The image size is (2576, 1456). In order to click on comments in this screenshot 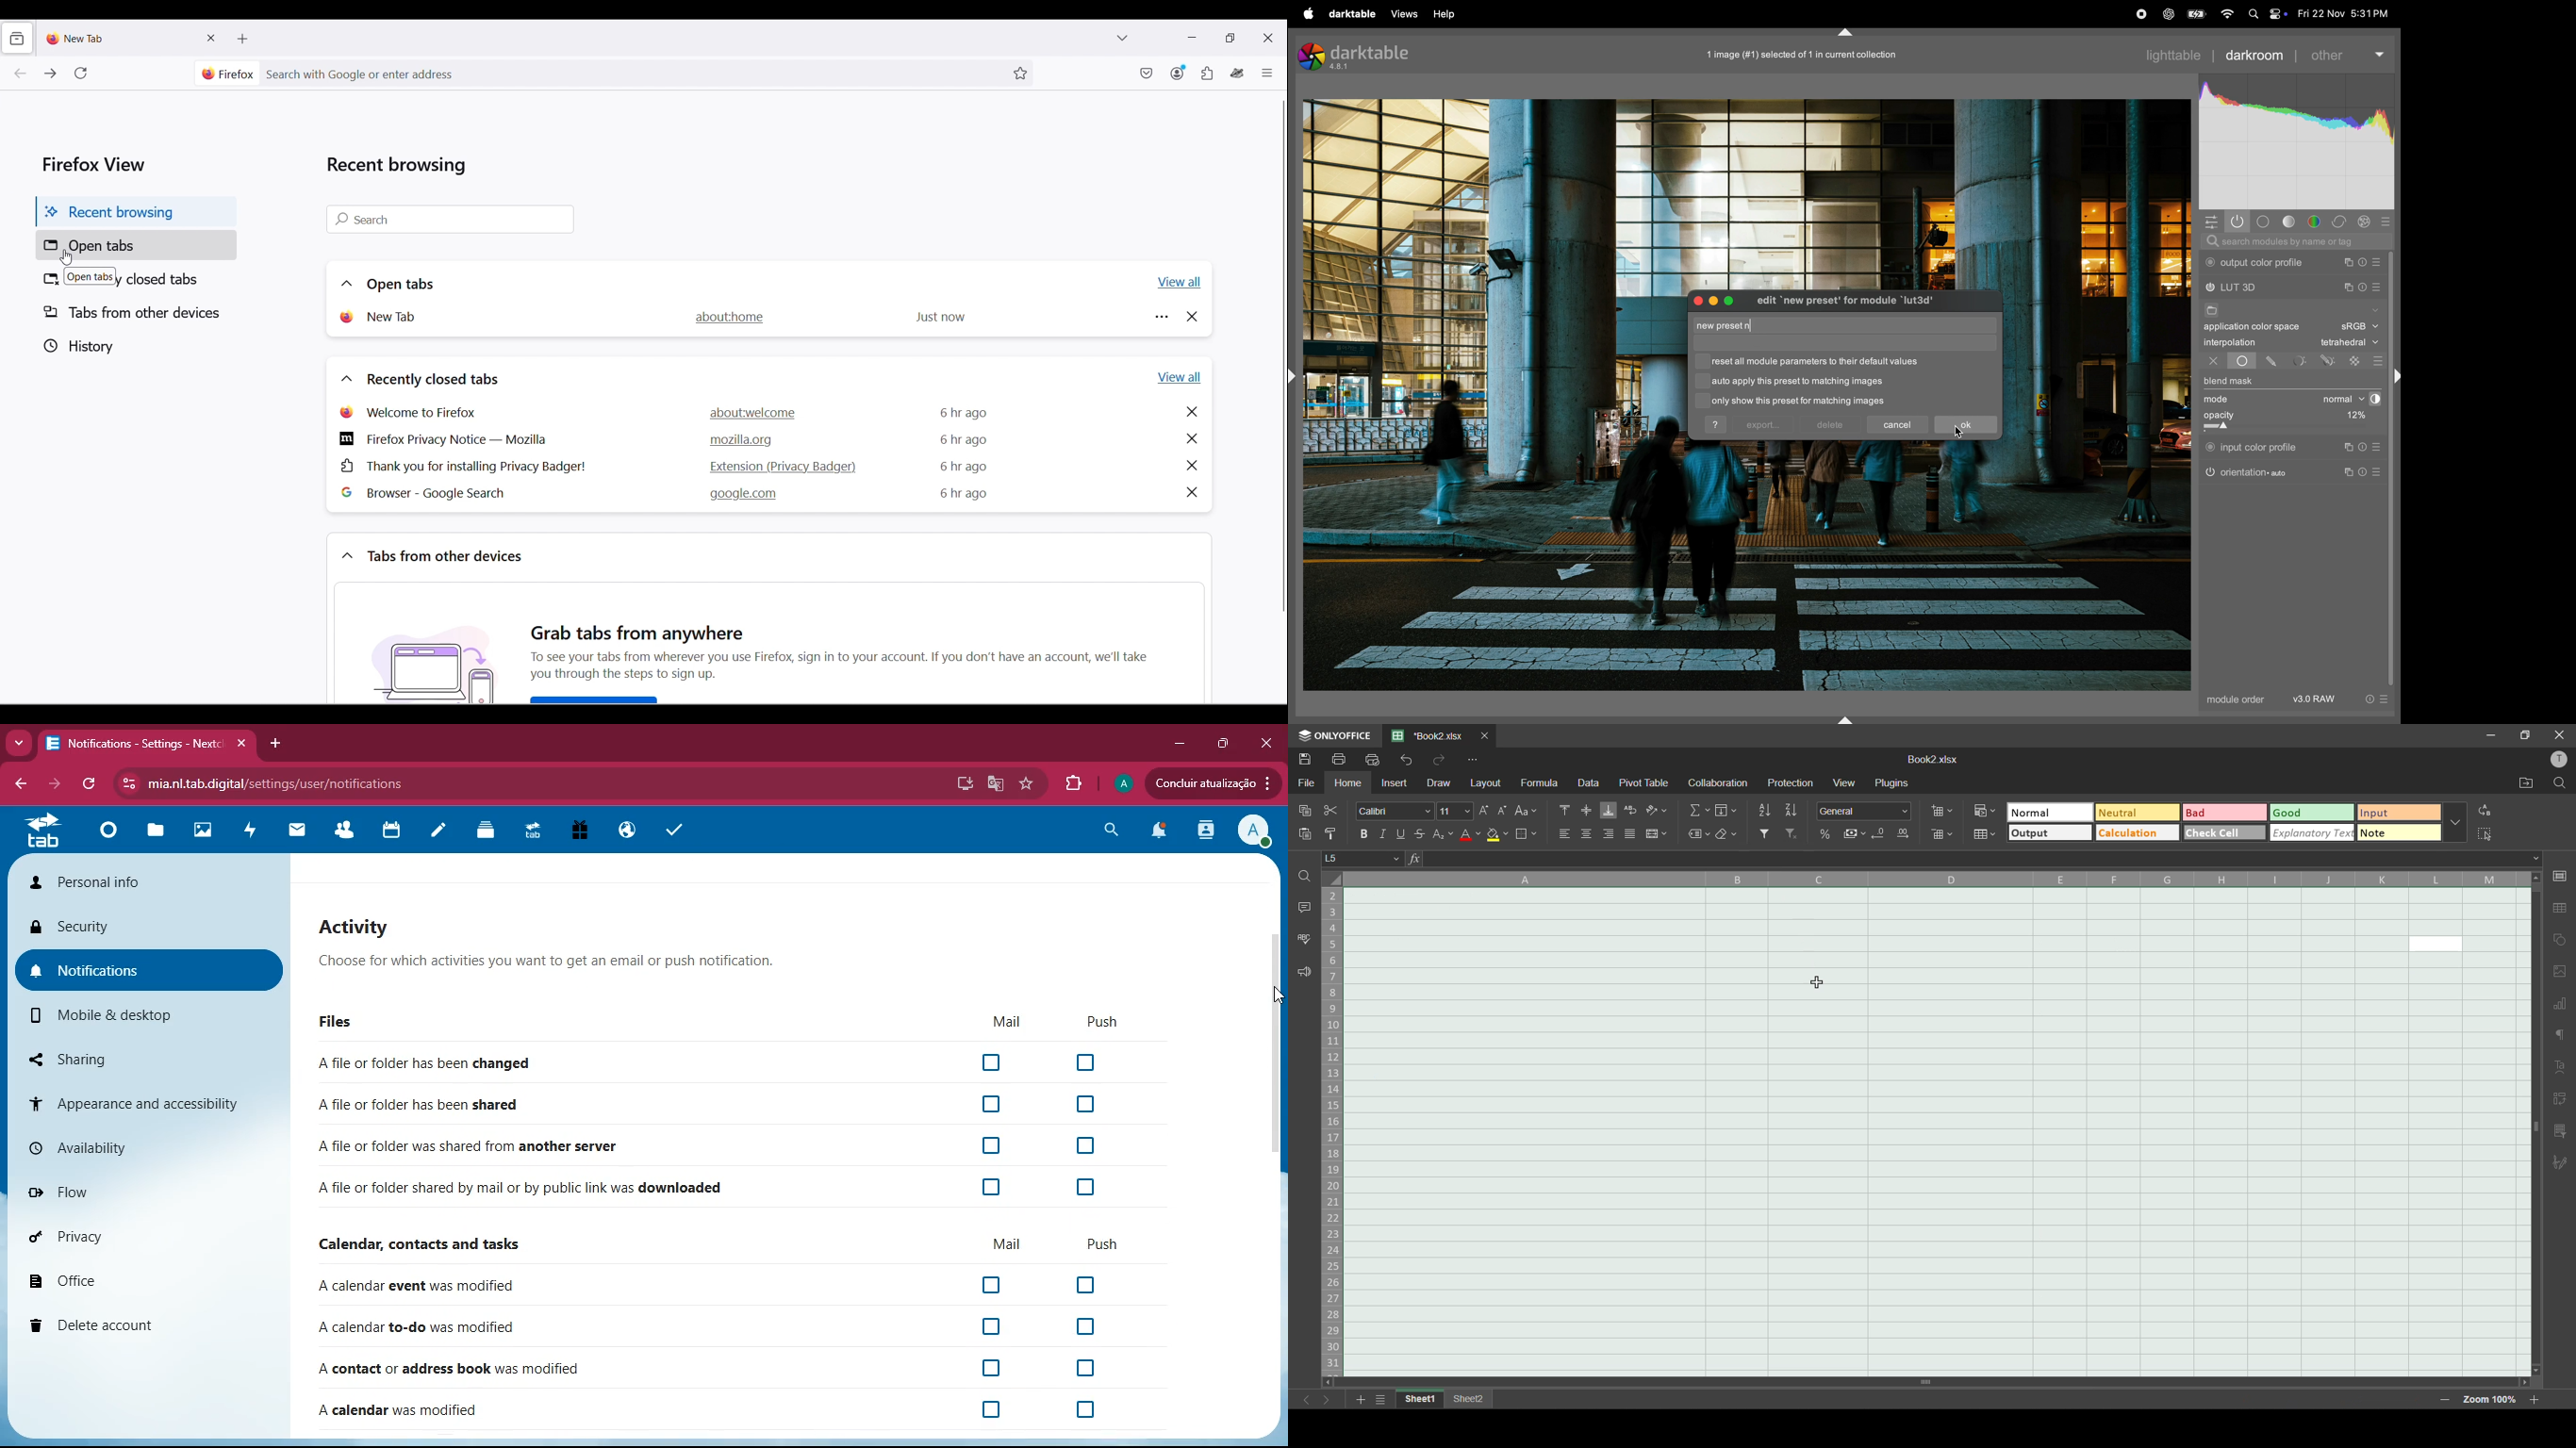, I will do `click(1307, 909)`.